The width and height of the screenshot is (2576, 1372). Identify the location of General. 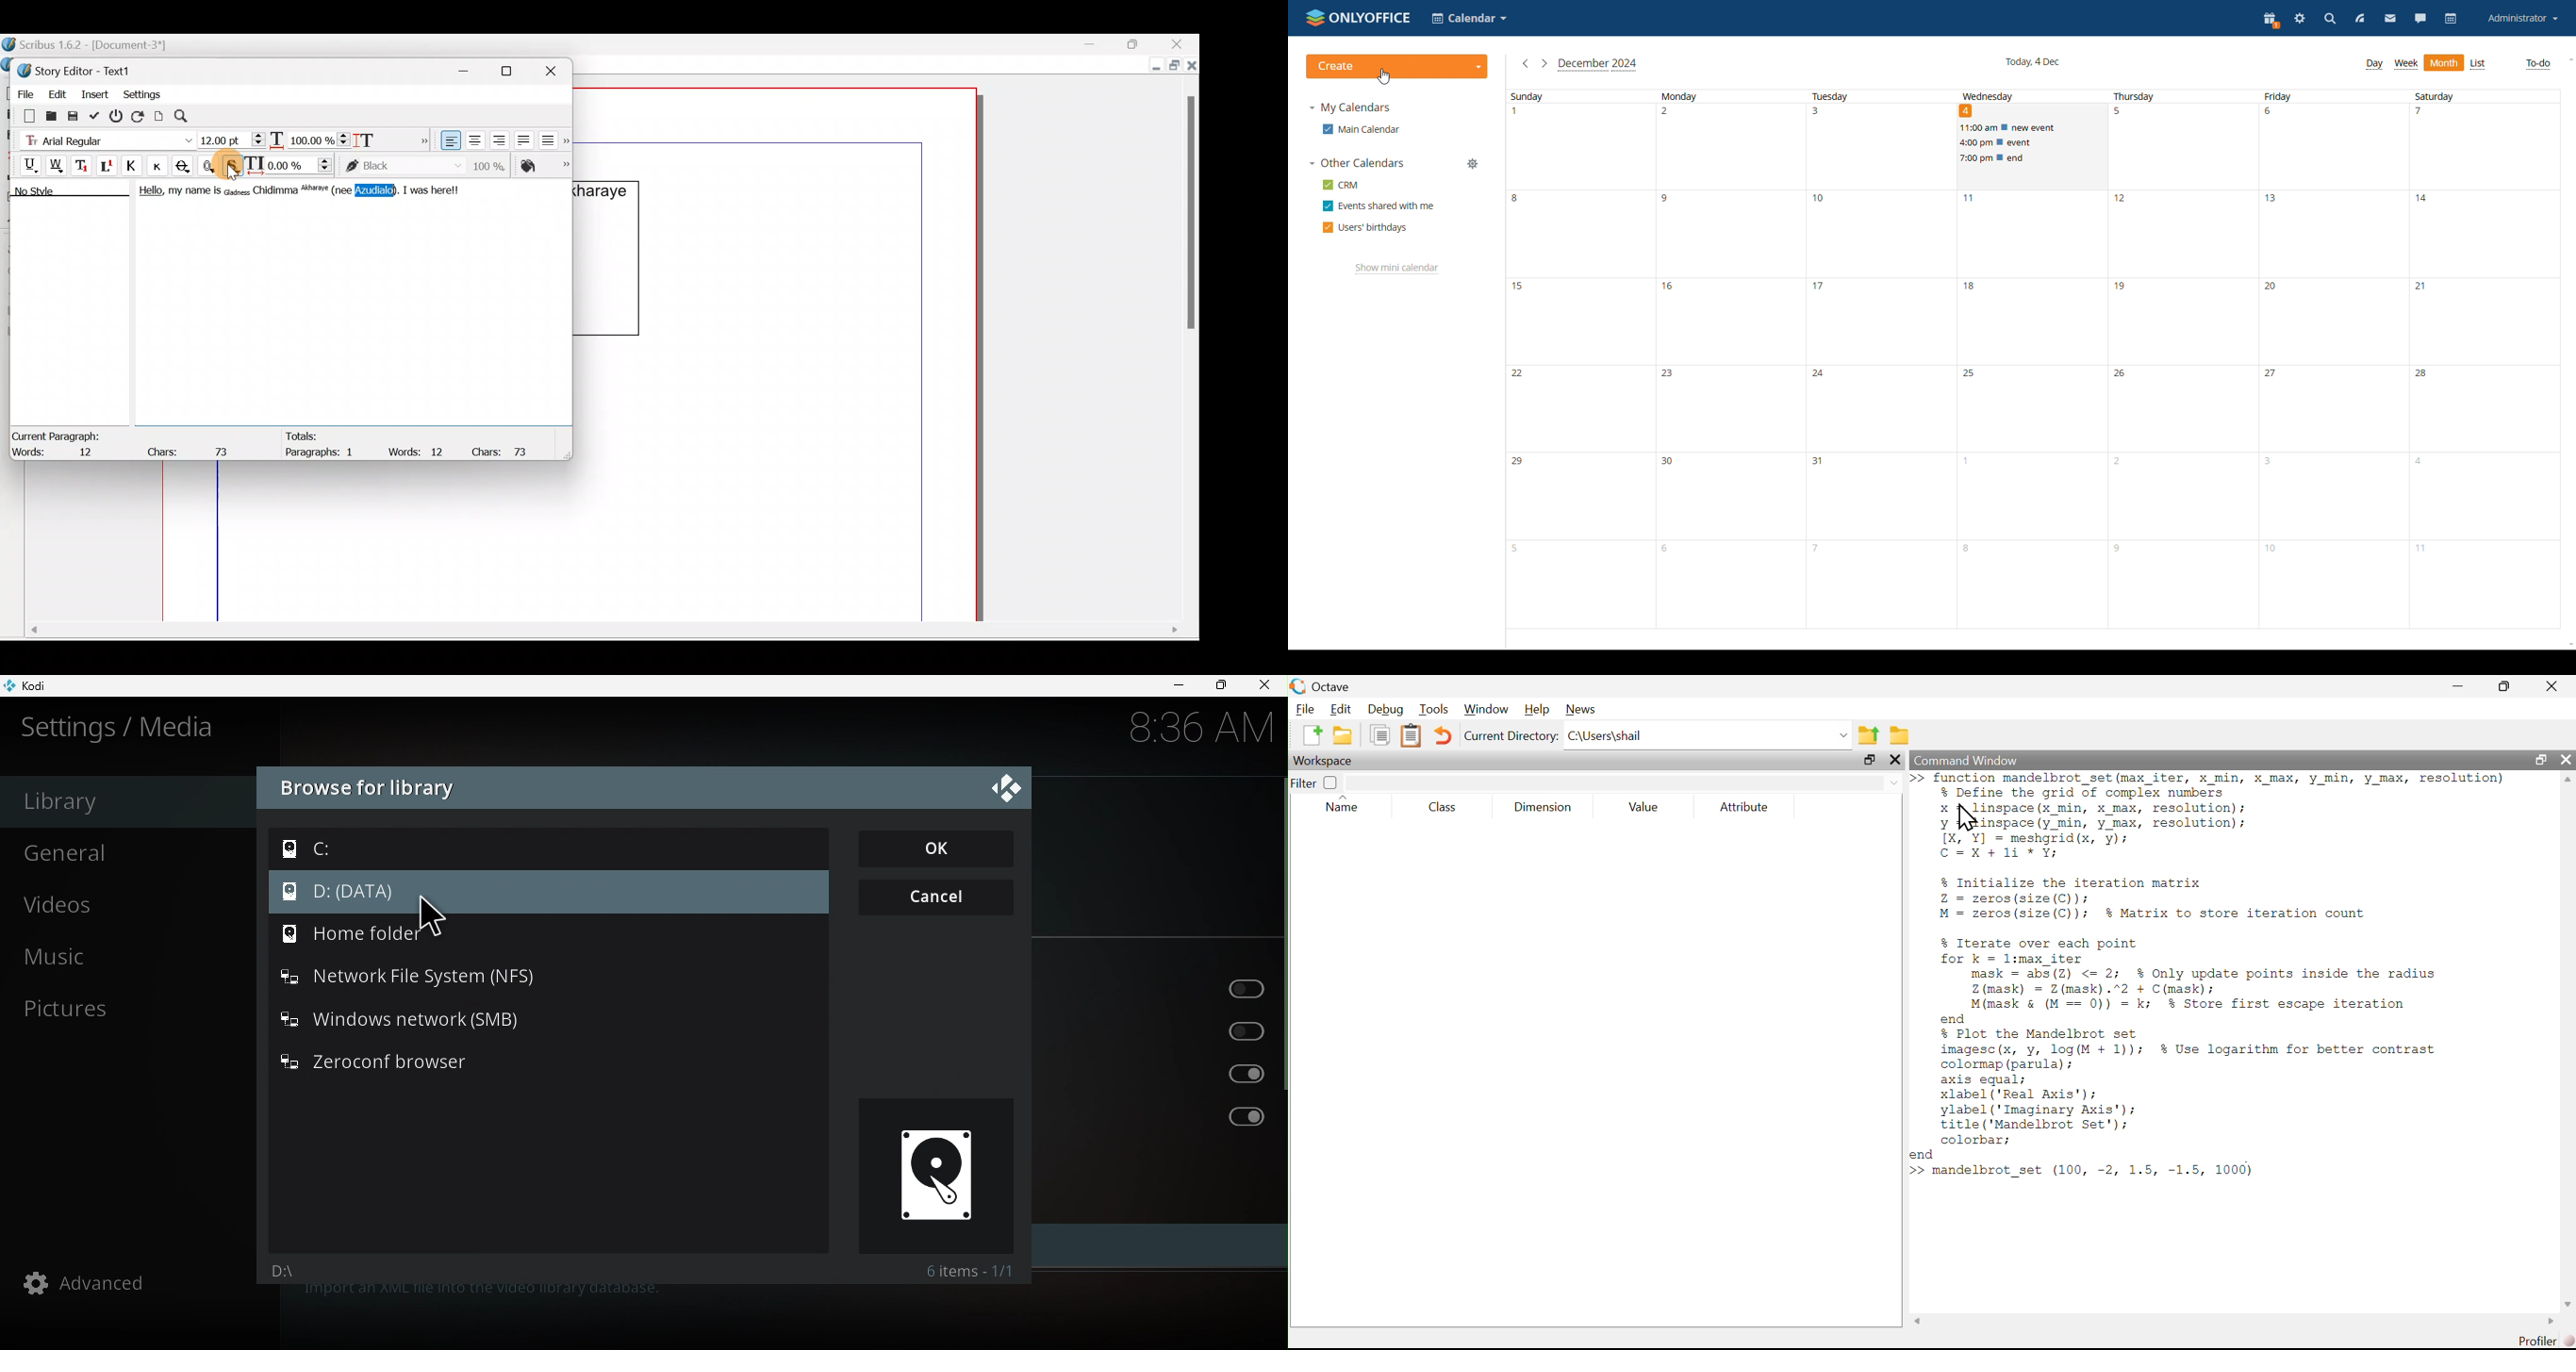
(135, 851).